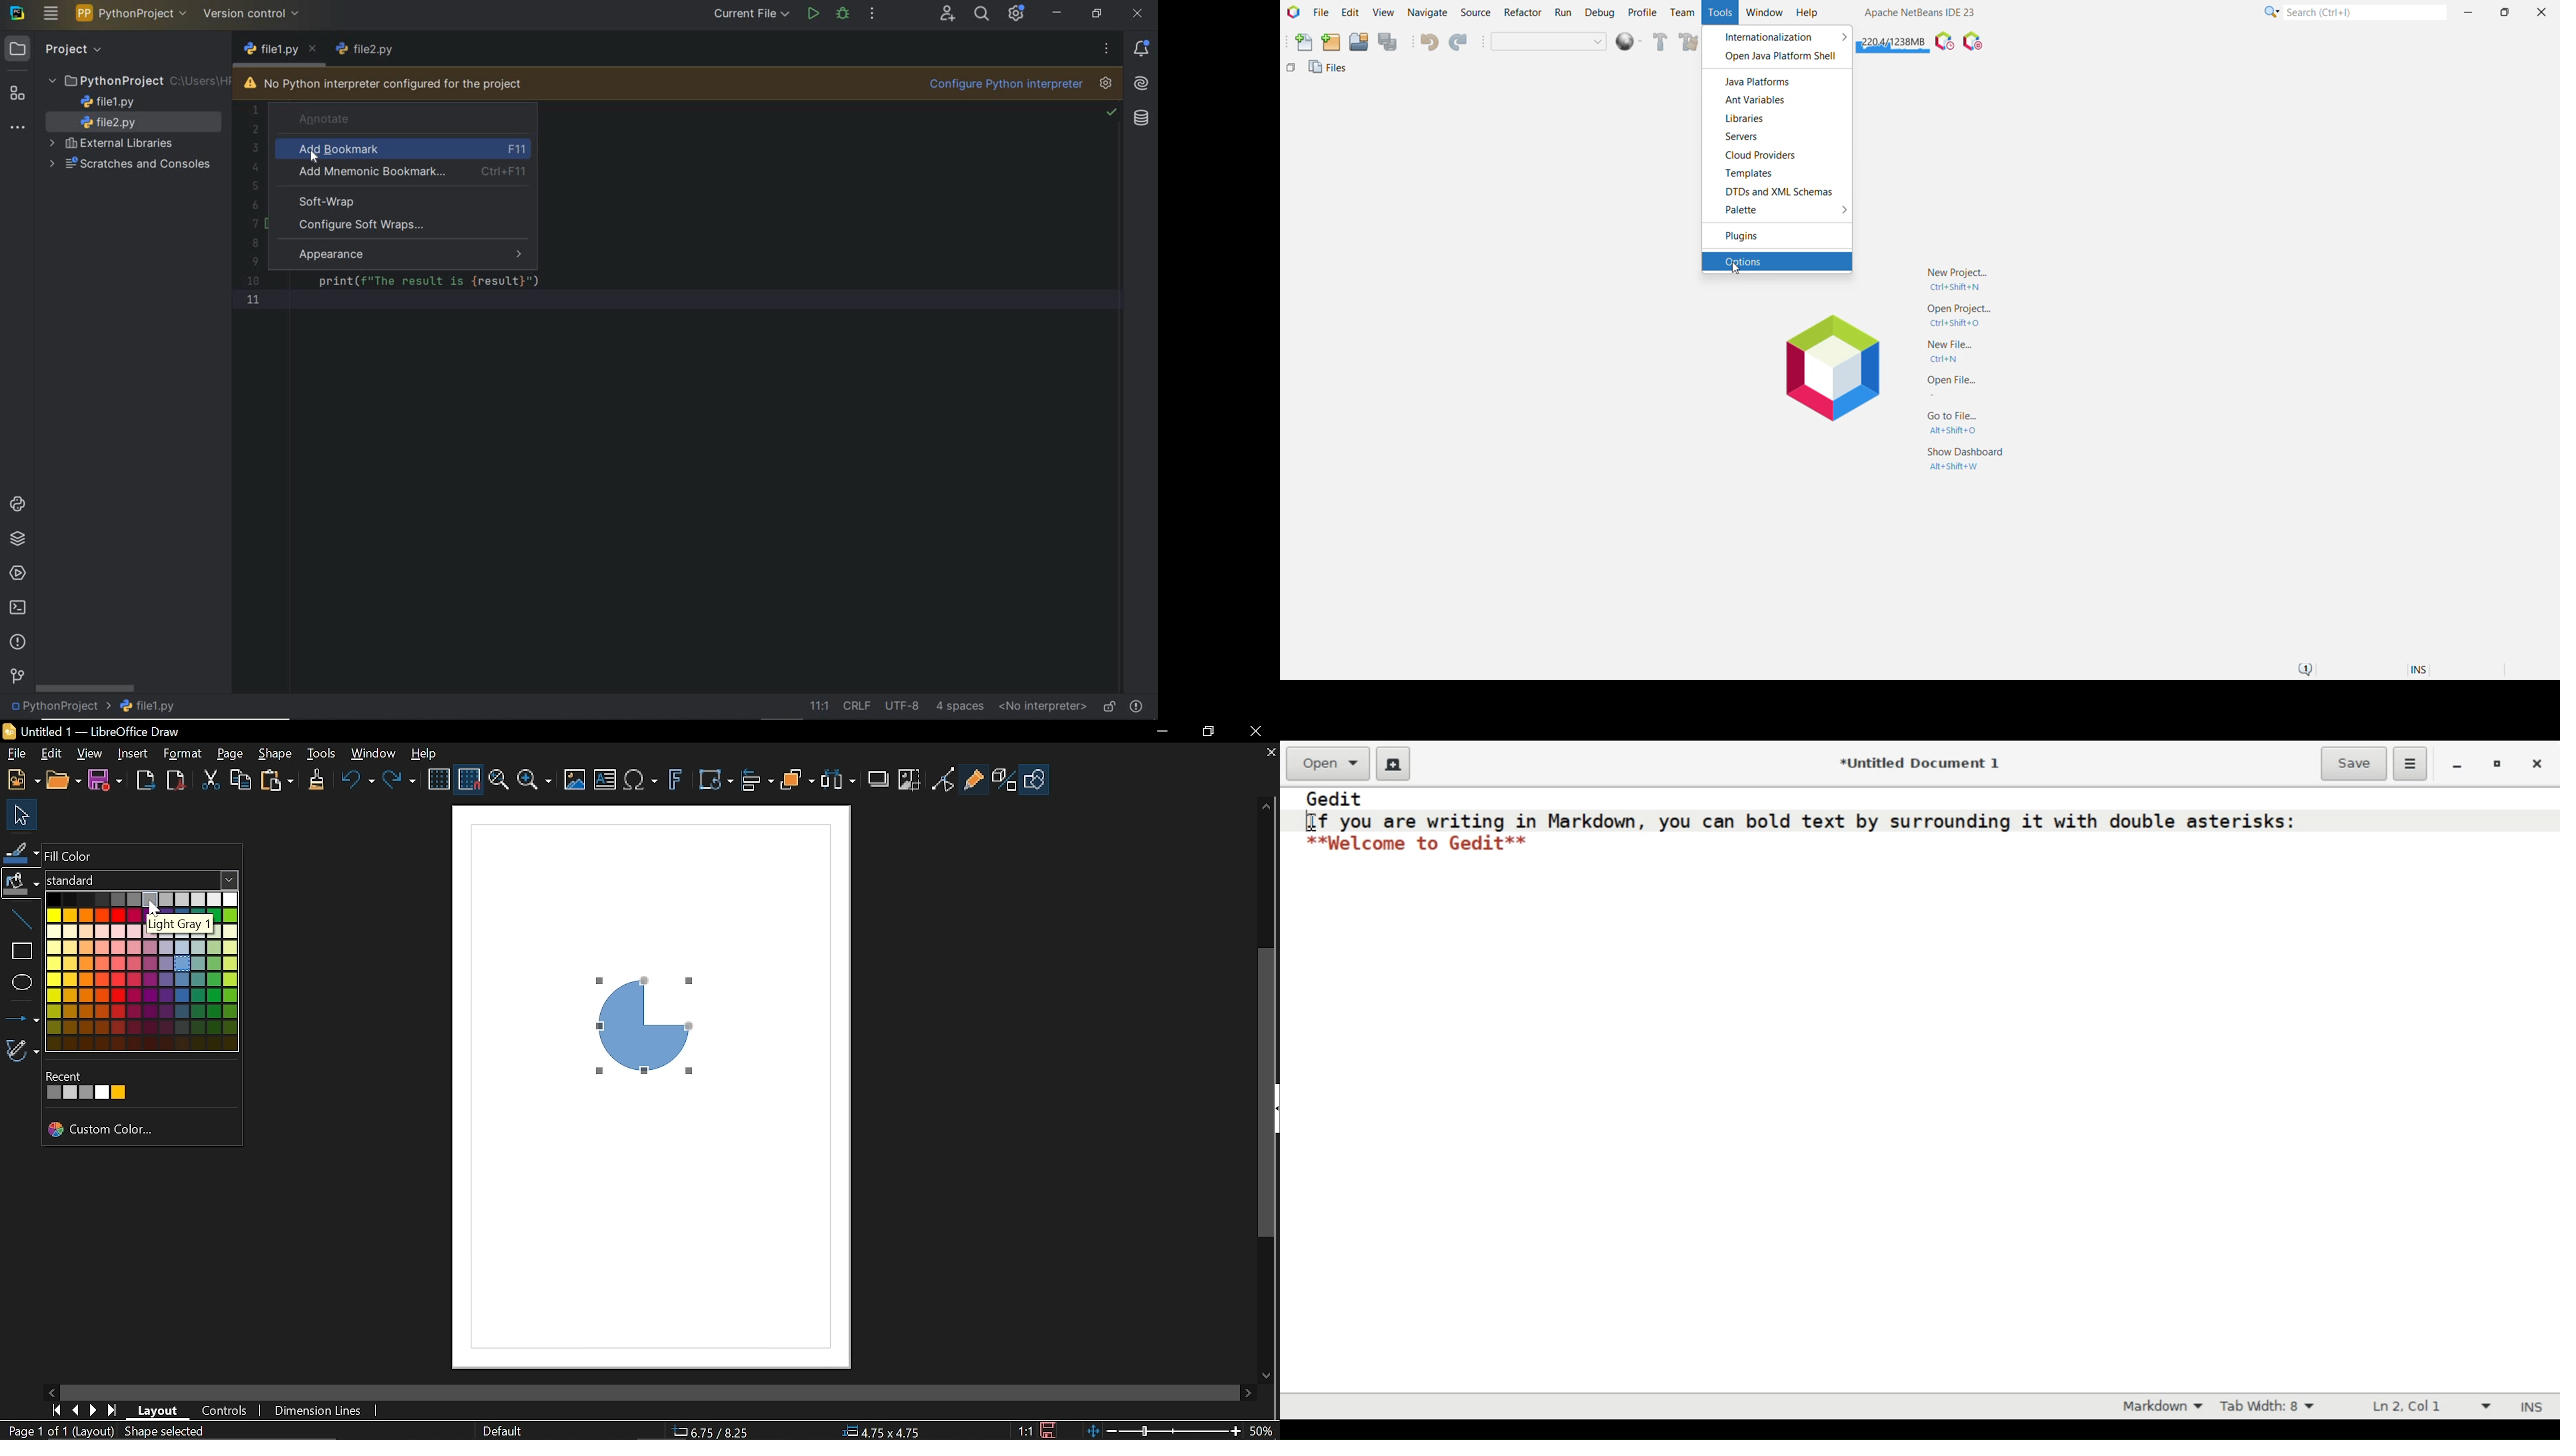 This screenshot has width=2576, height=1456. What do you see at coordinates (48, 753) in the screenshot?
I see `Edit` at bounding box center [48, 753].